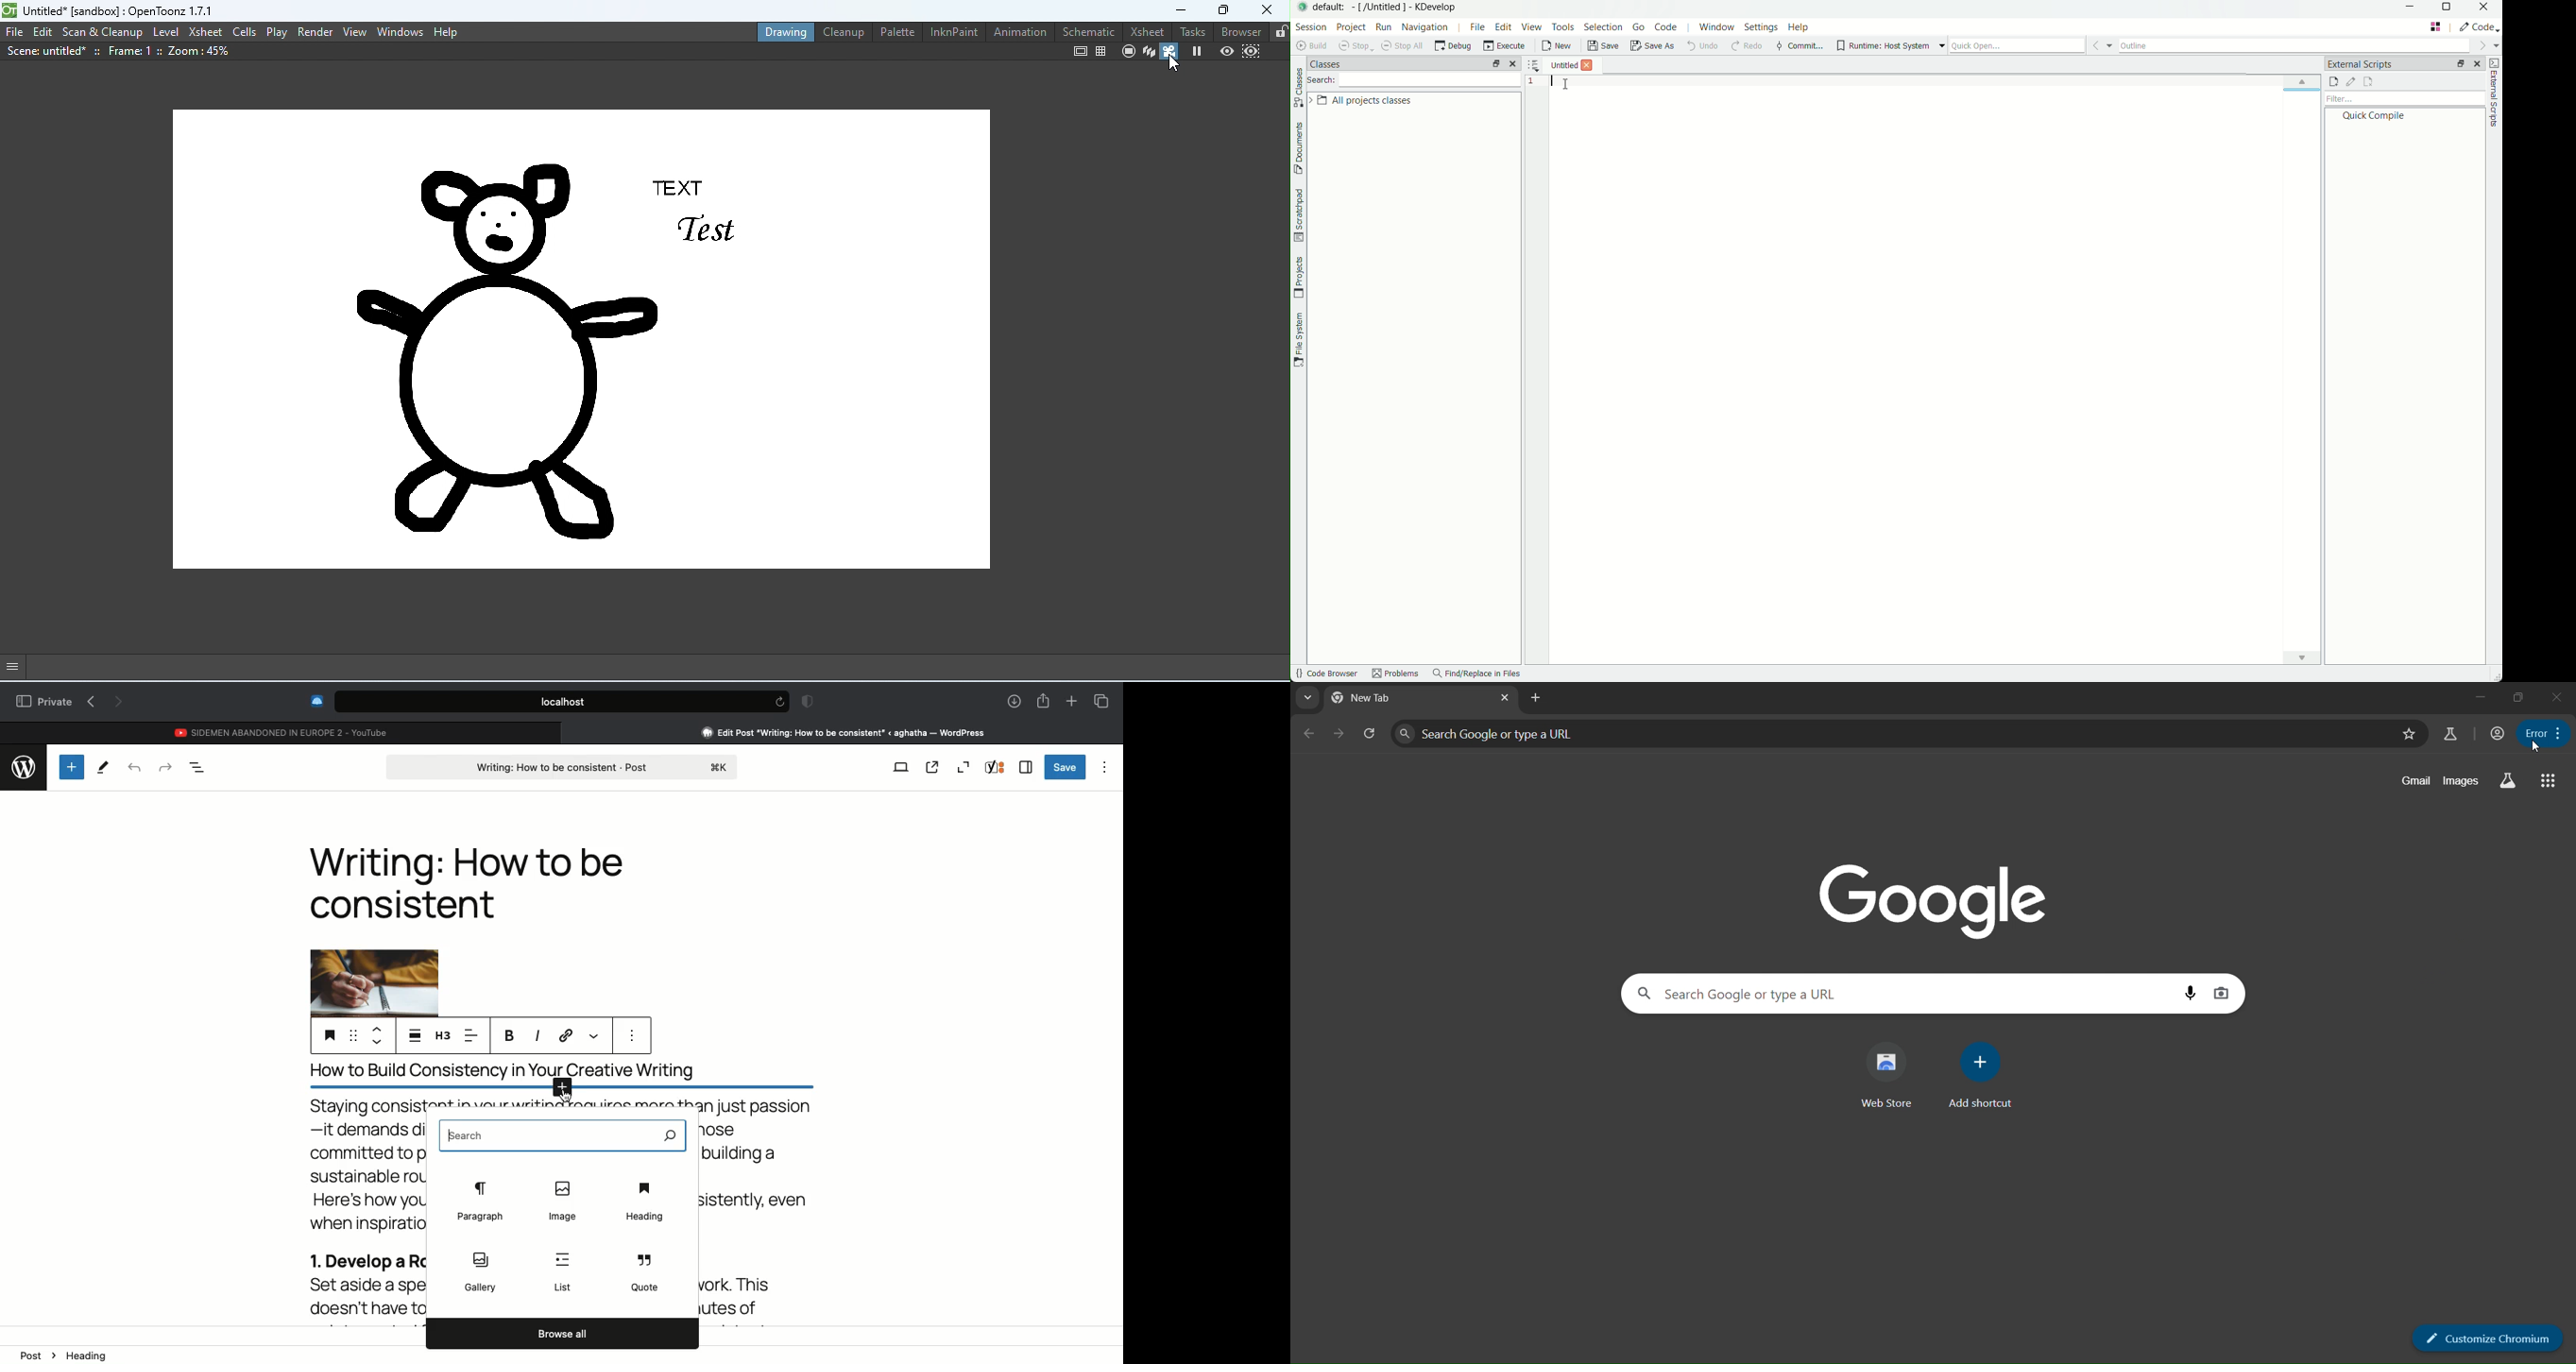 The width and height of the screenshot is (2576, 1372). What do you see at coordinates (1366, 732) in the screenshot?
I see `reload page` at bounding box center [1366, 732].